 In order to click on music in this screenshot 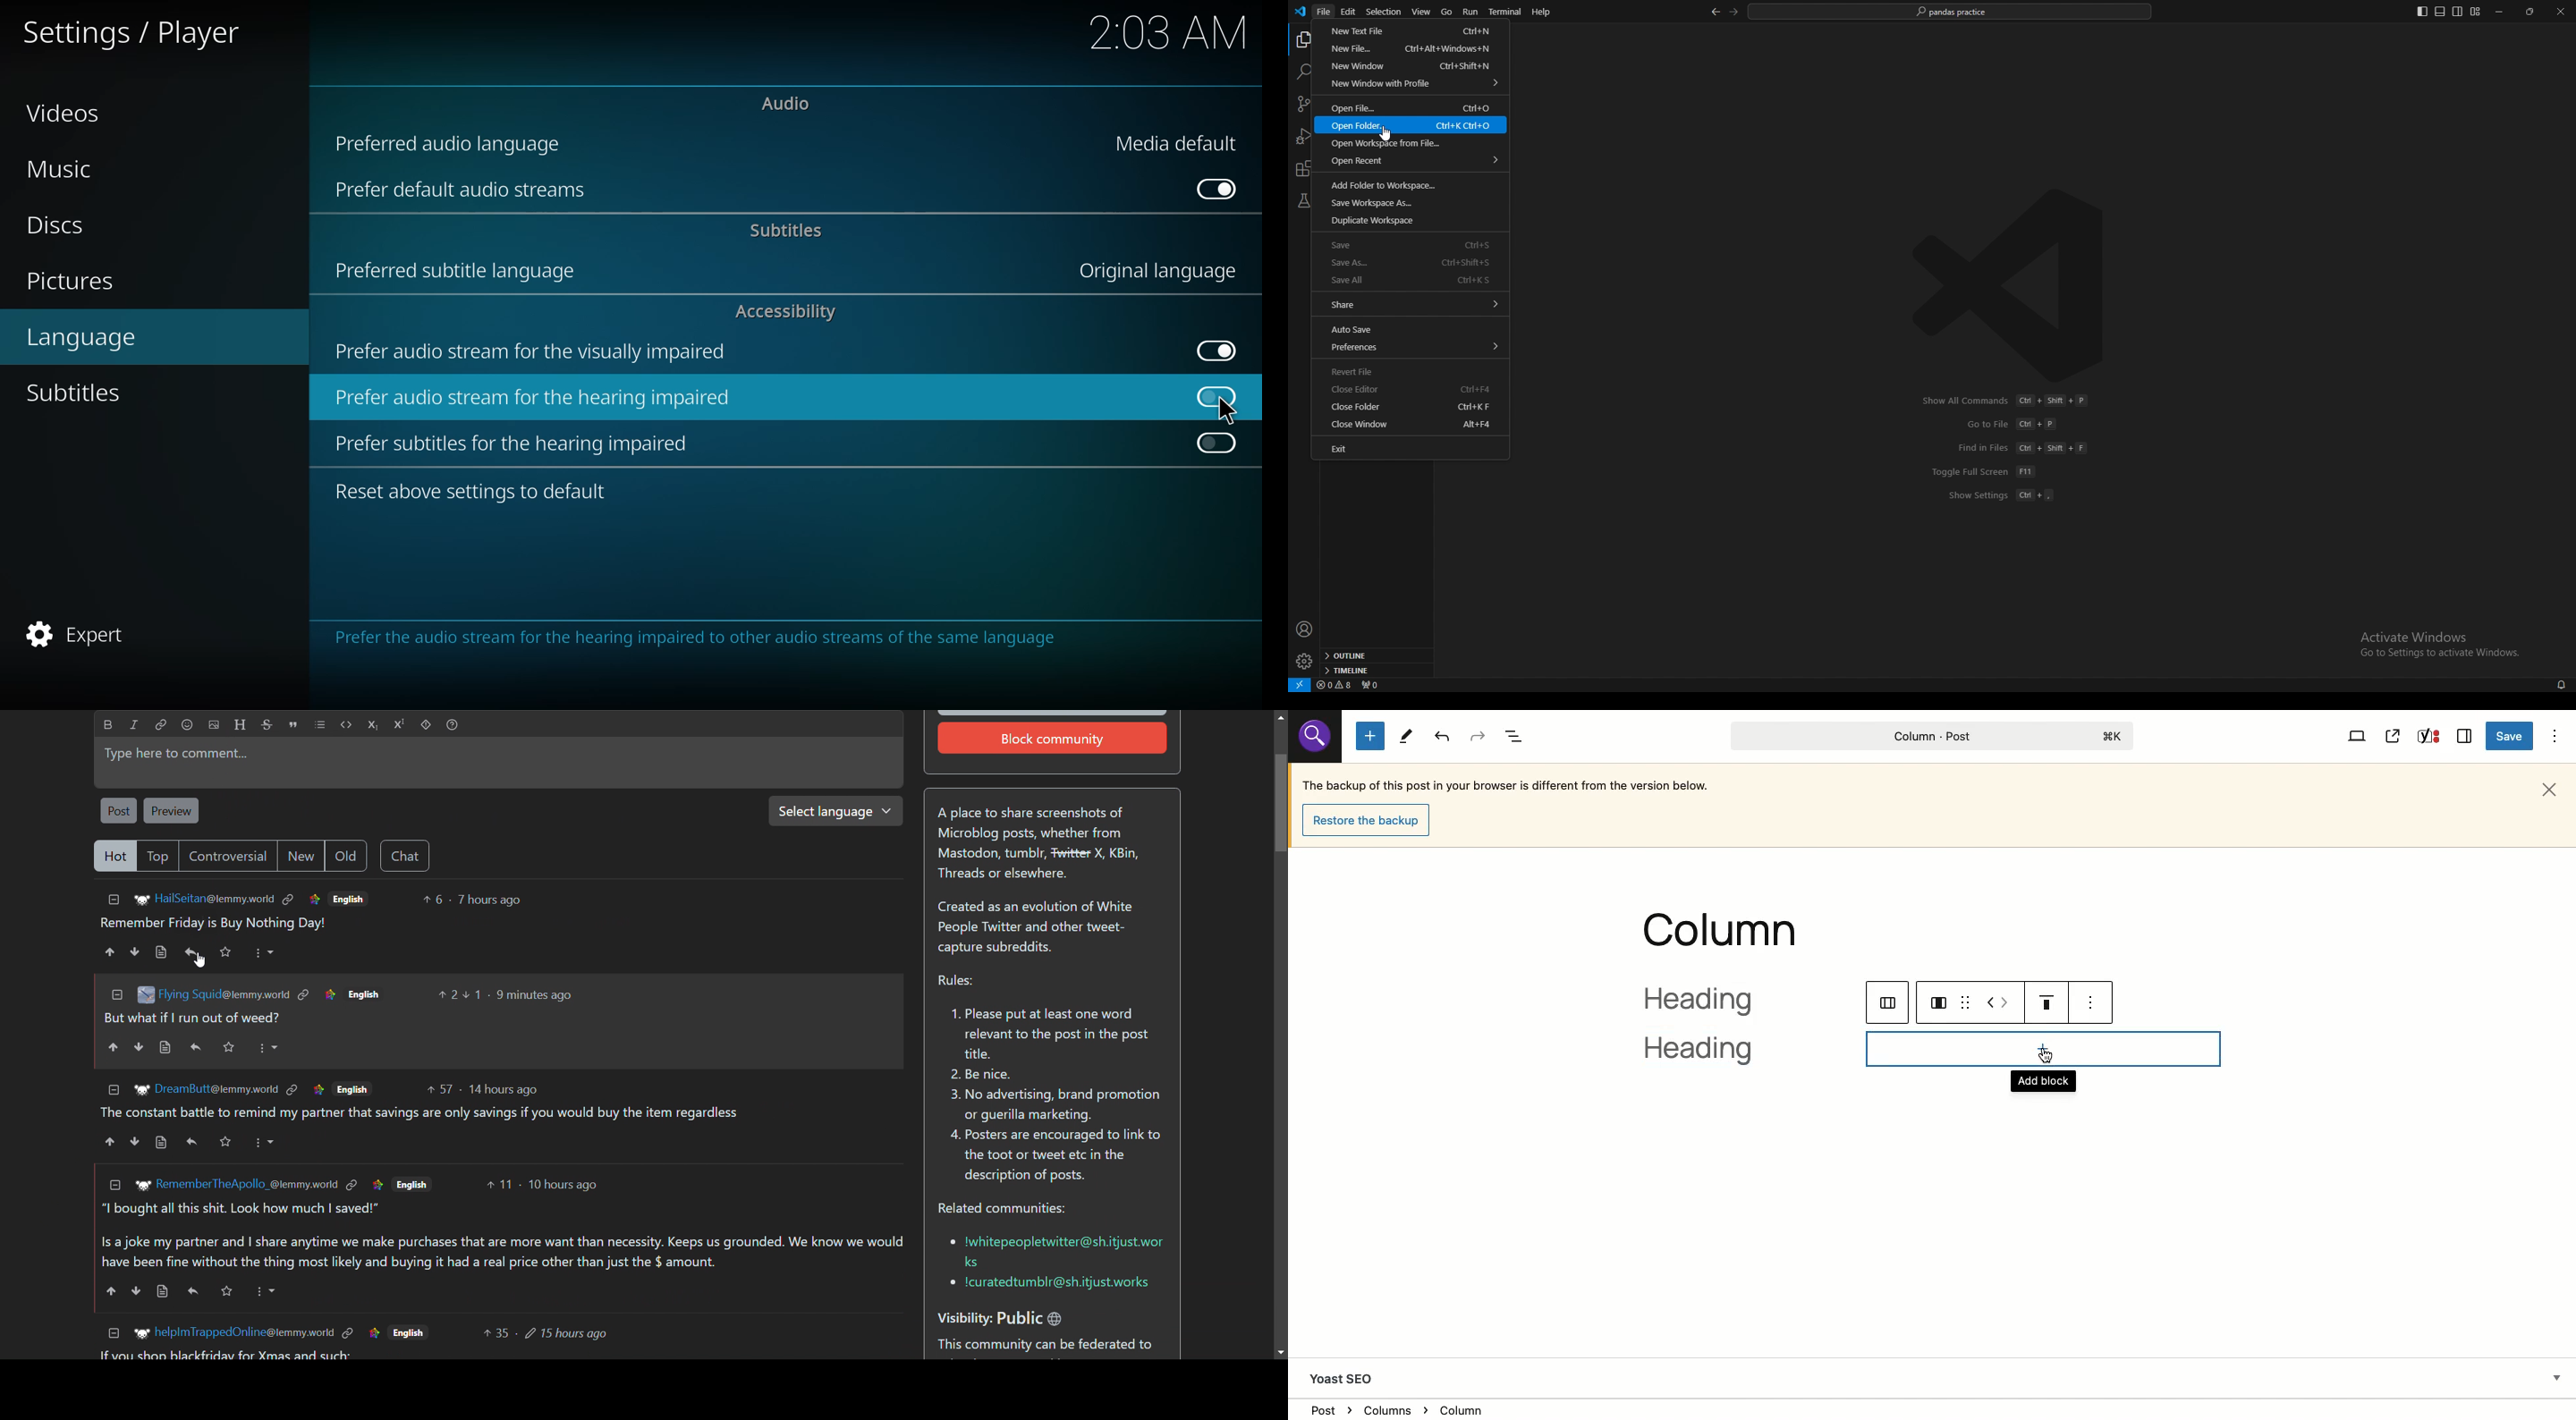, I will do `click(62, 170)`.